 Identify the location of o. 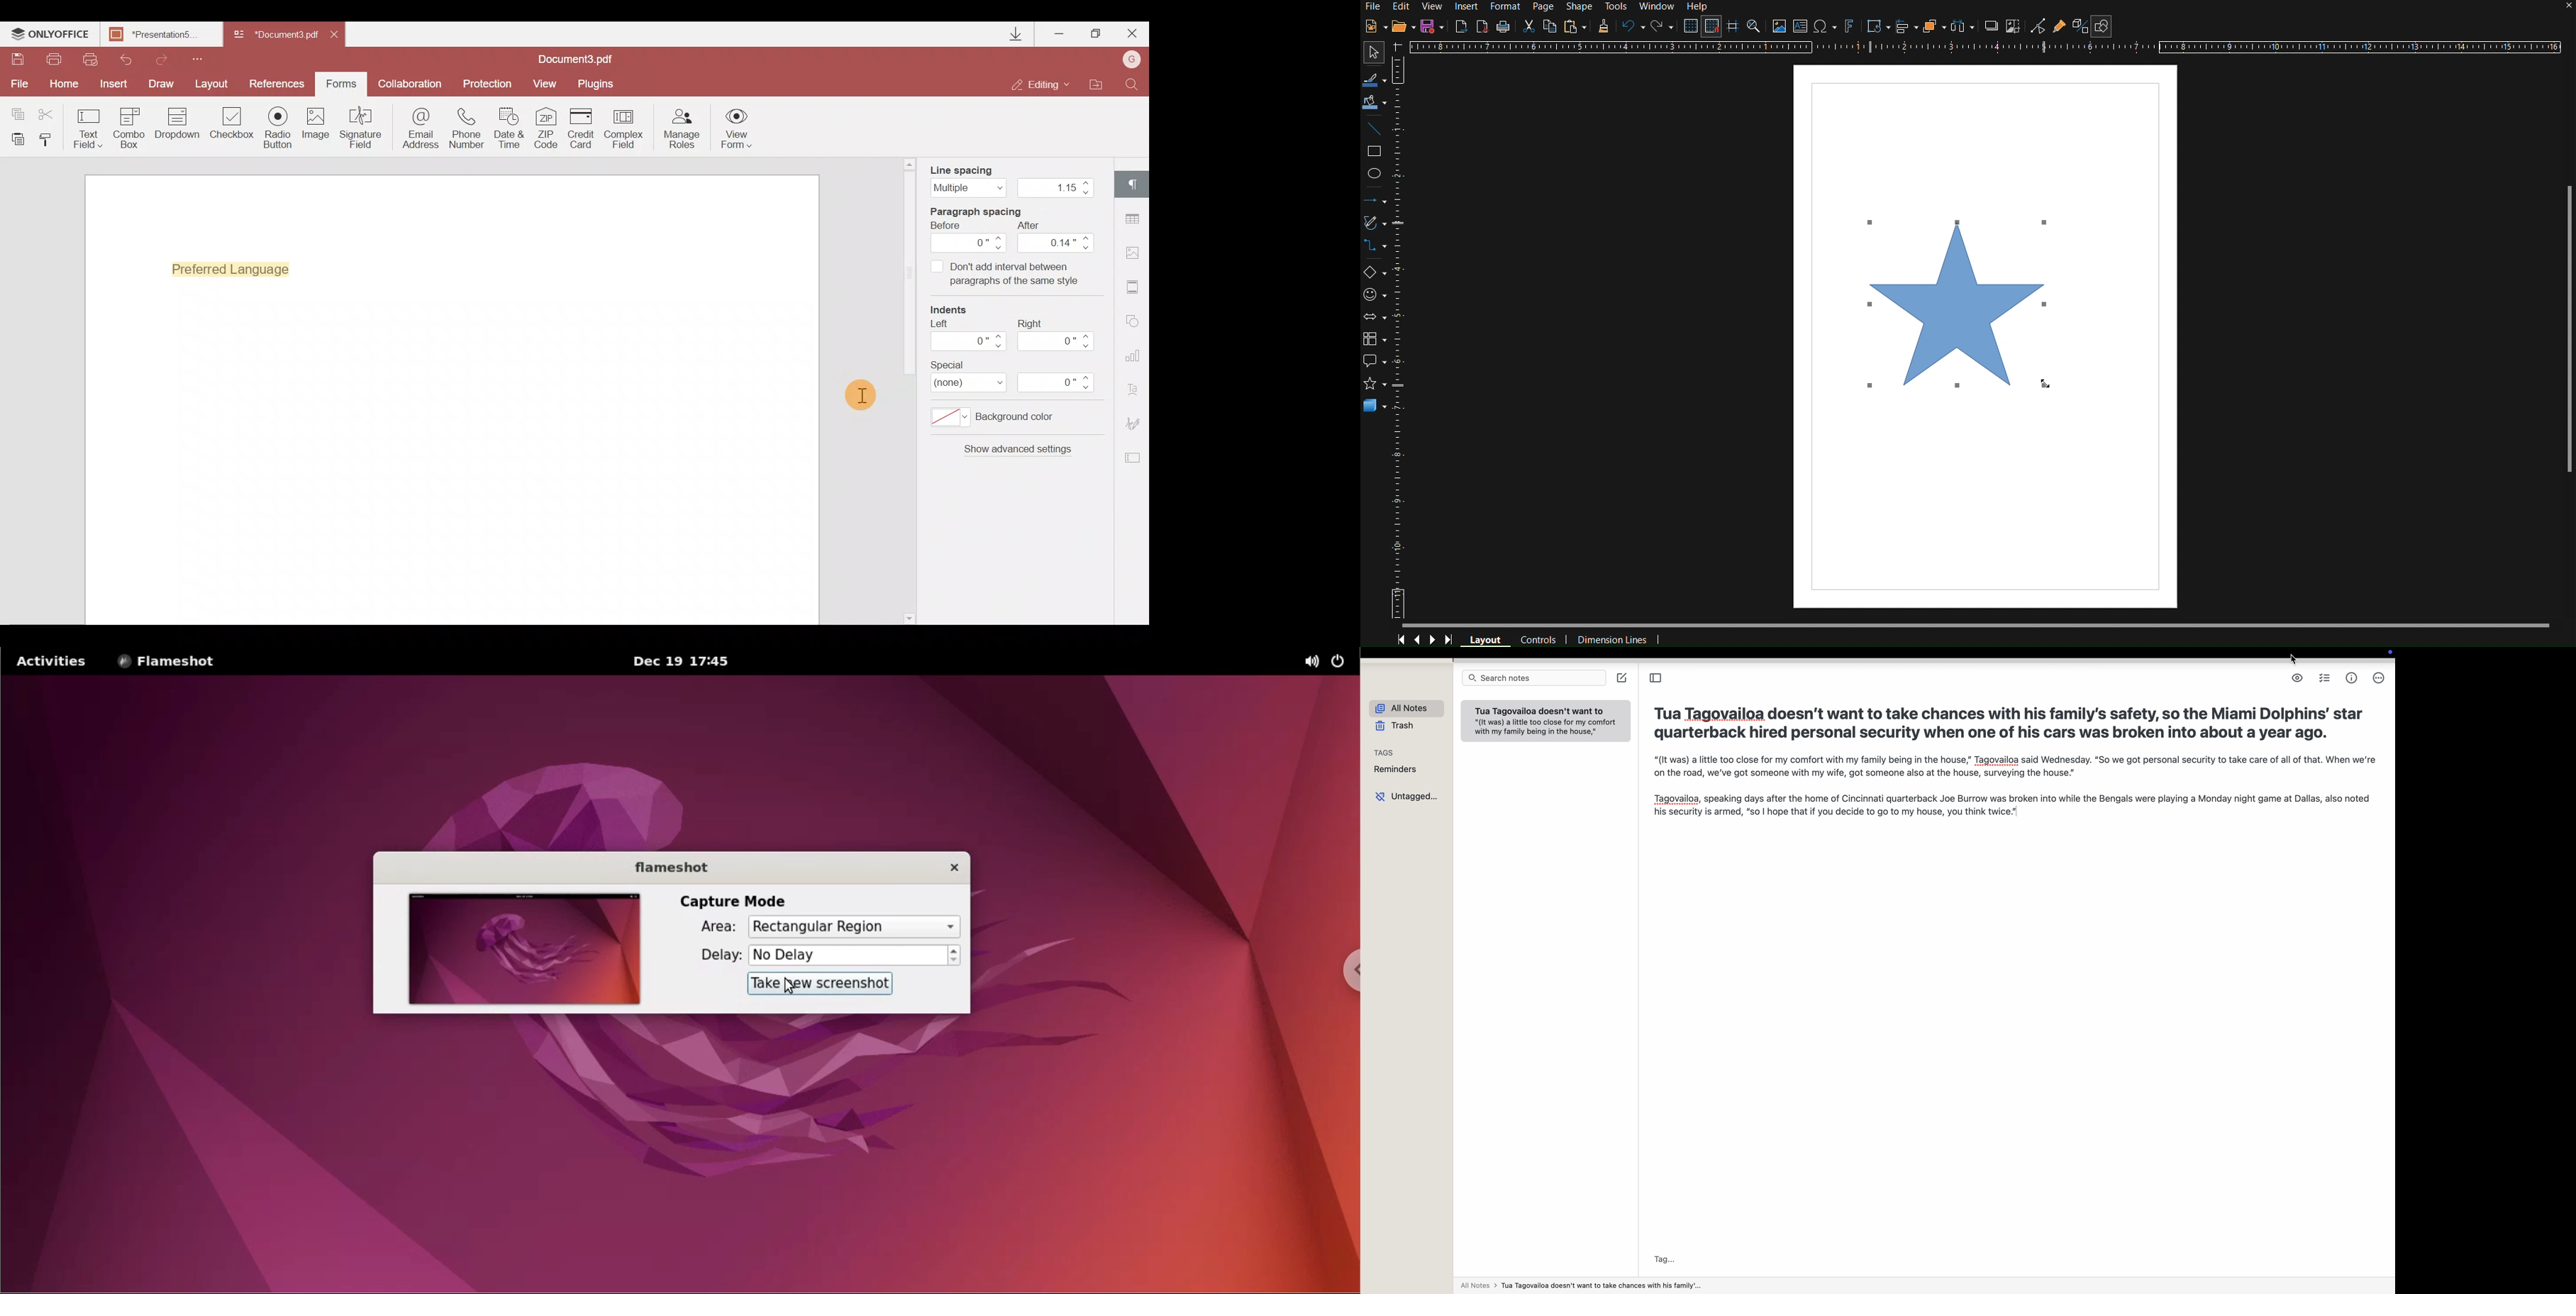
(970, 341).